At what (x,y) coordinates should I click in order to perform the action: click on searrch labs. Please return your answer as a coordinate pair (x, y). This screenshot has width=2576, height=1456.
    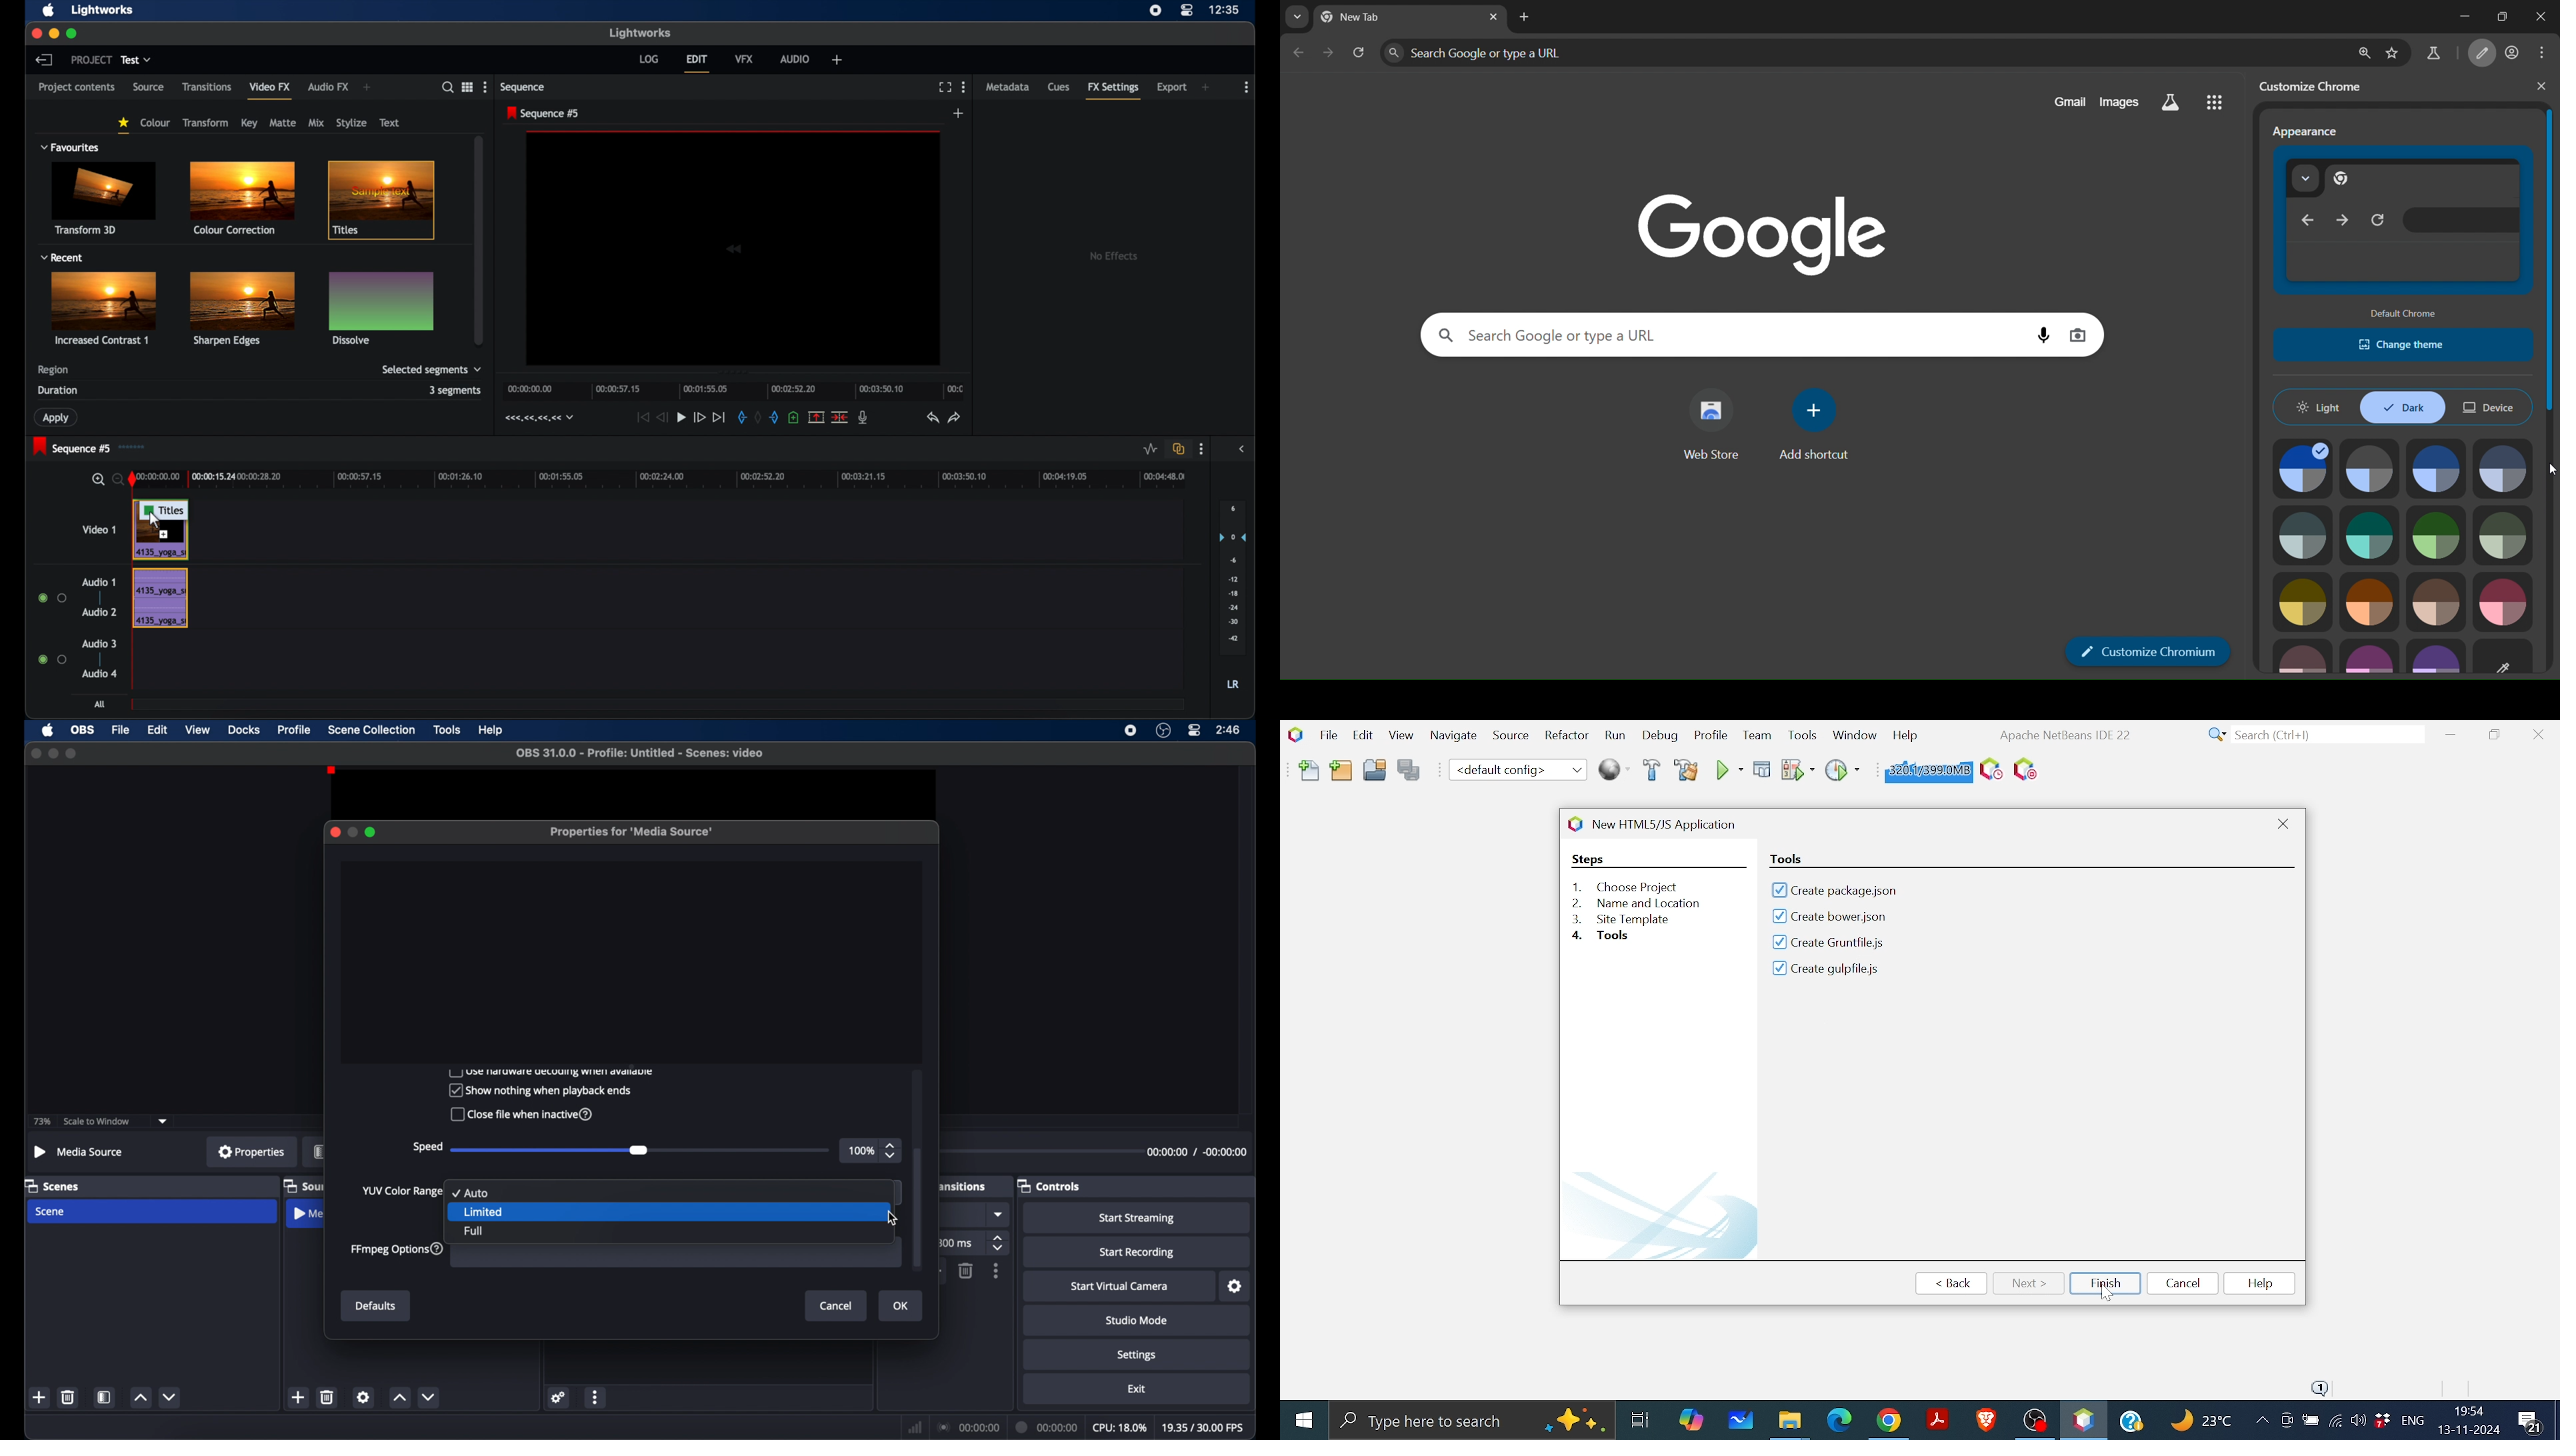
    Looking at the image, I should click on (2171, 103).